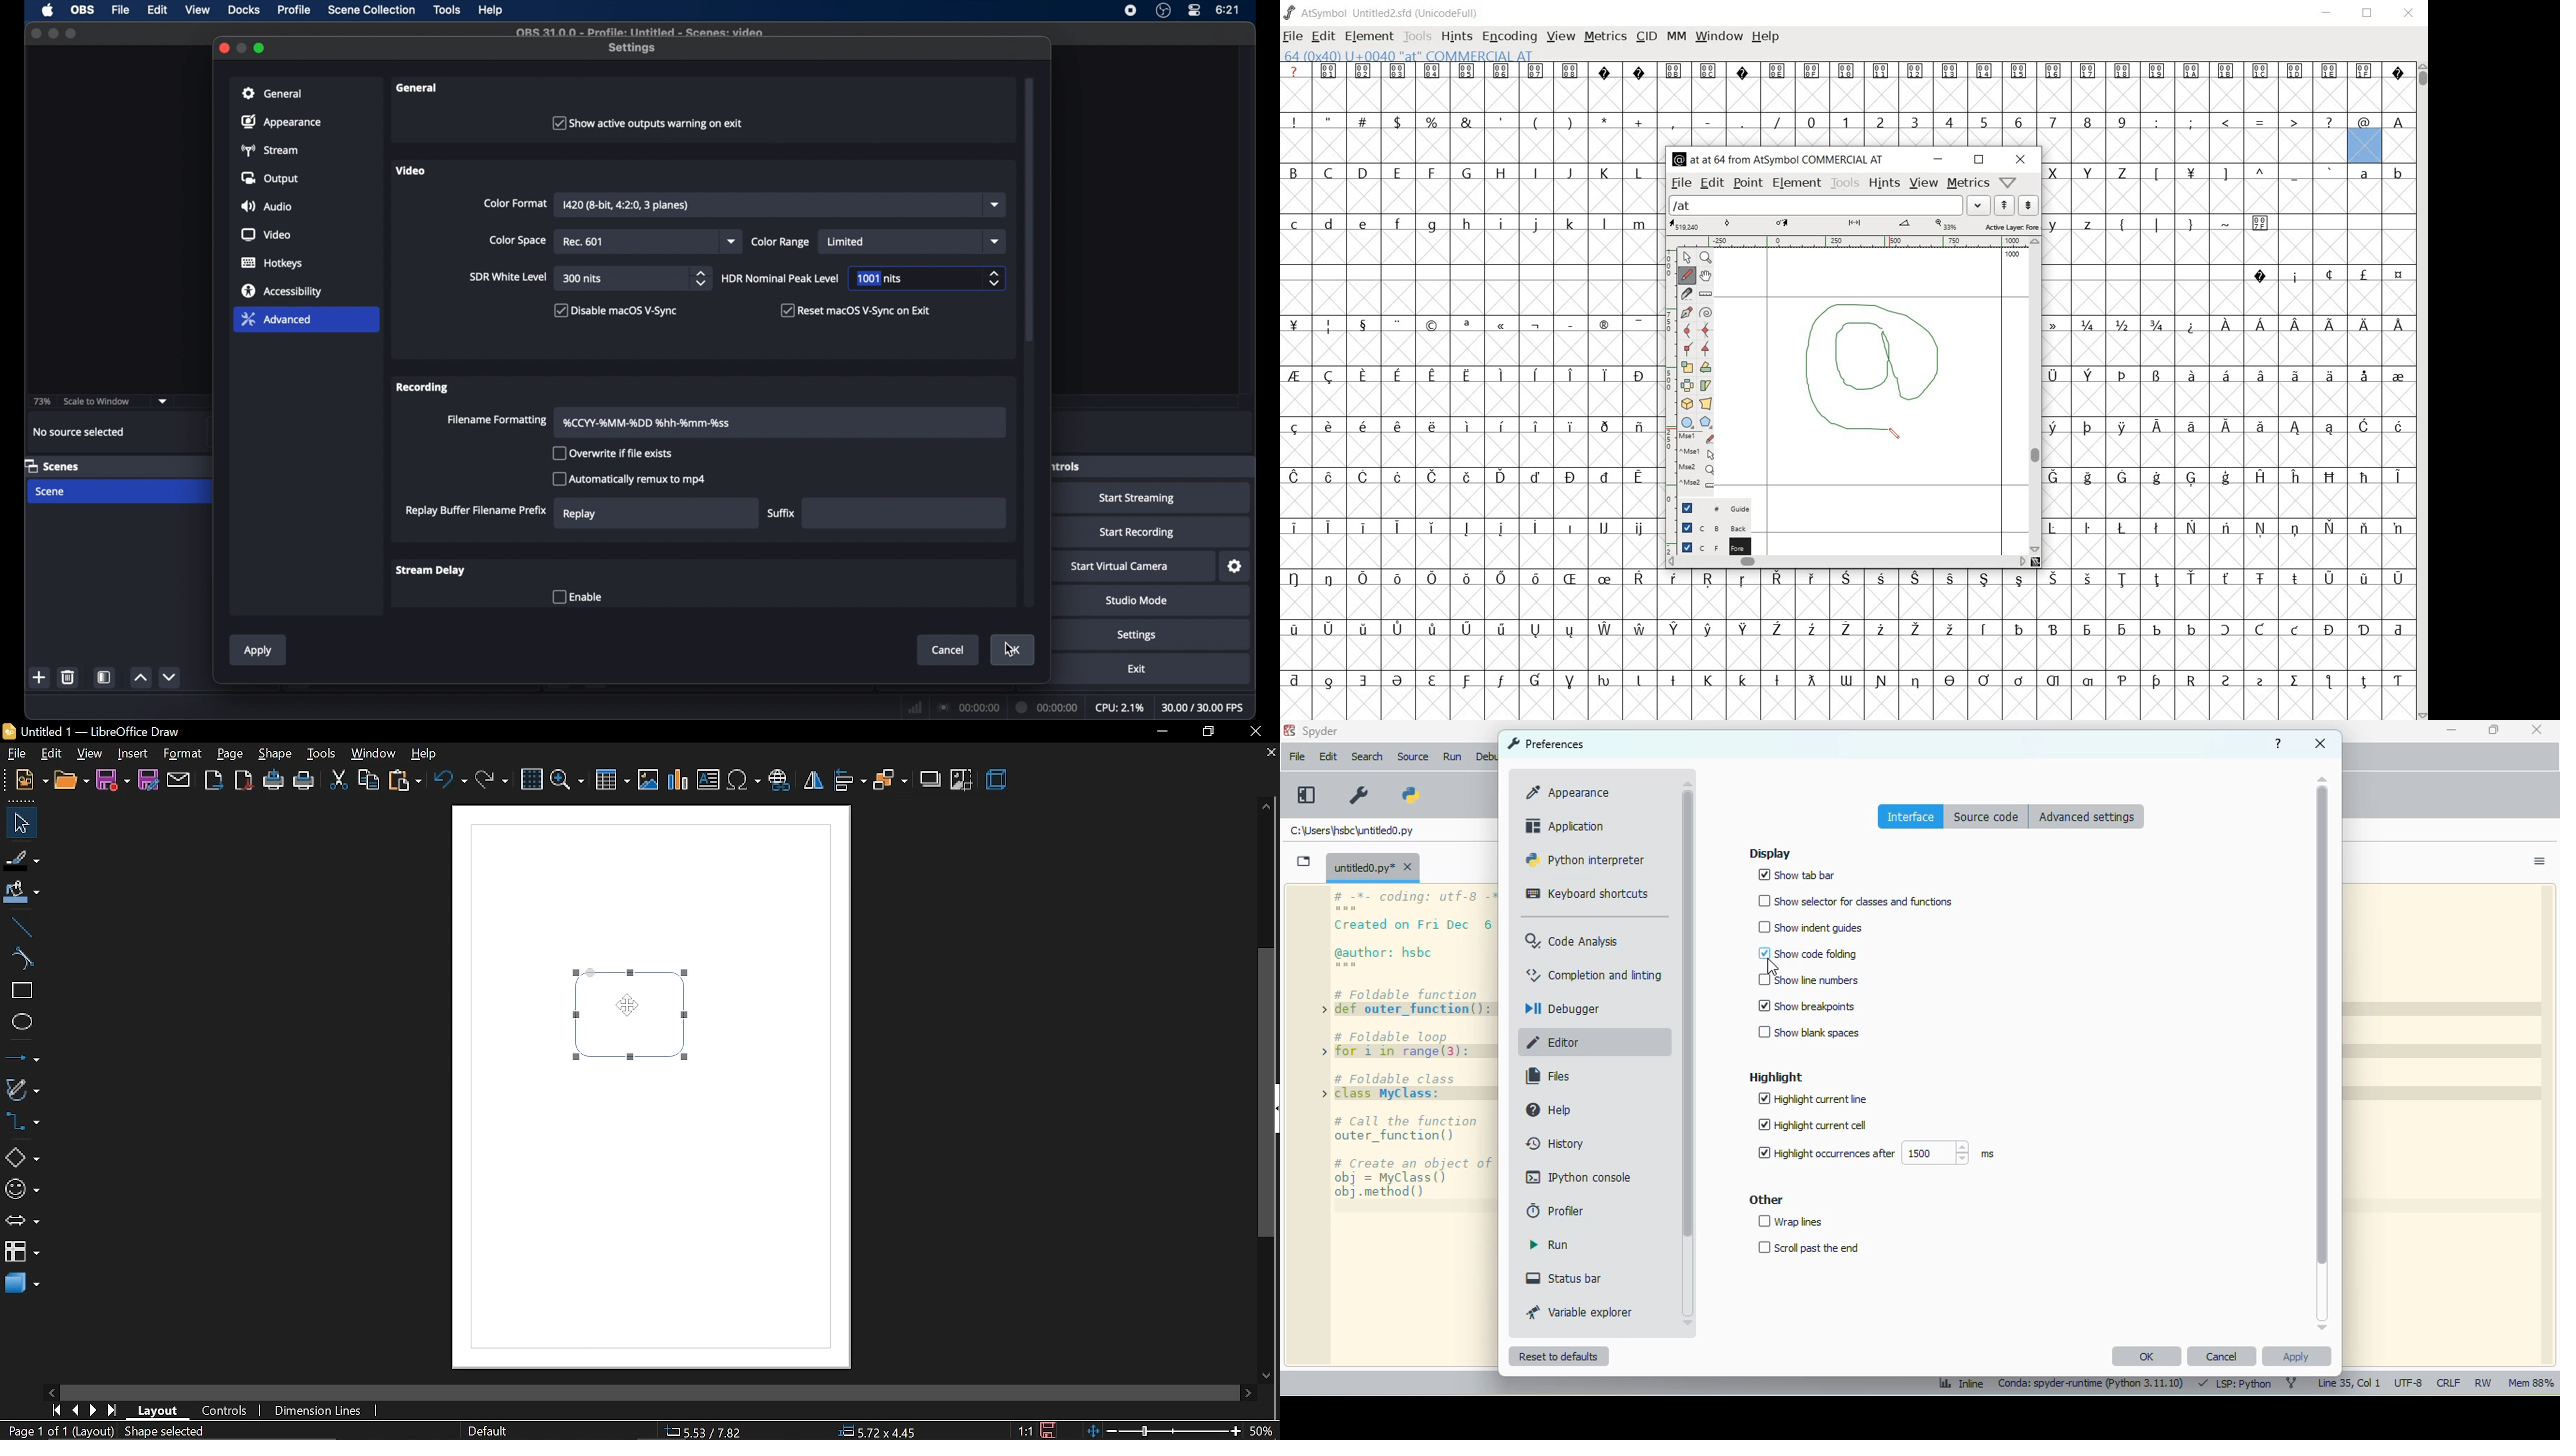 The width and height of the screenshot is (2576, 1456). What do you see at coordinates (780, 241) in the screenshot?
I see `color range` at bounding box center [780, 241].